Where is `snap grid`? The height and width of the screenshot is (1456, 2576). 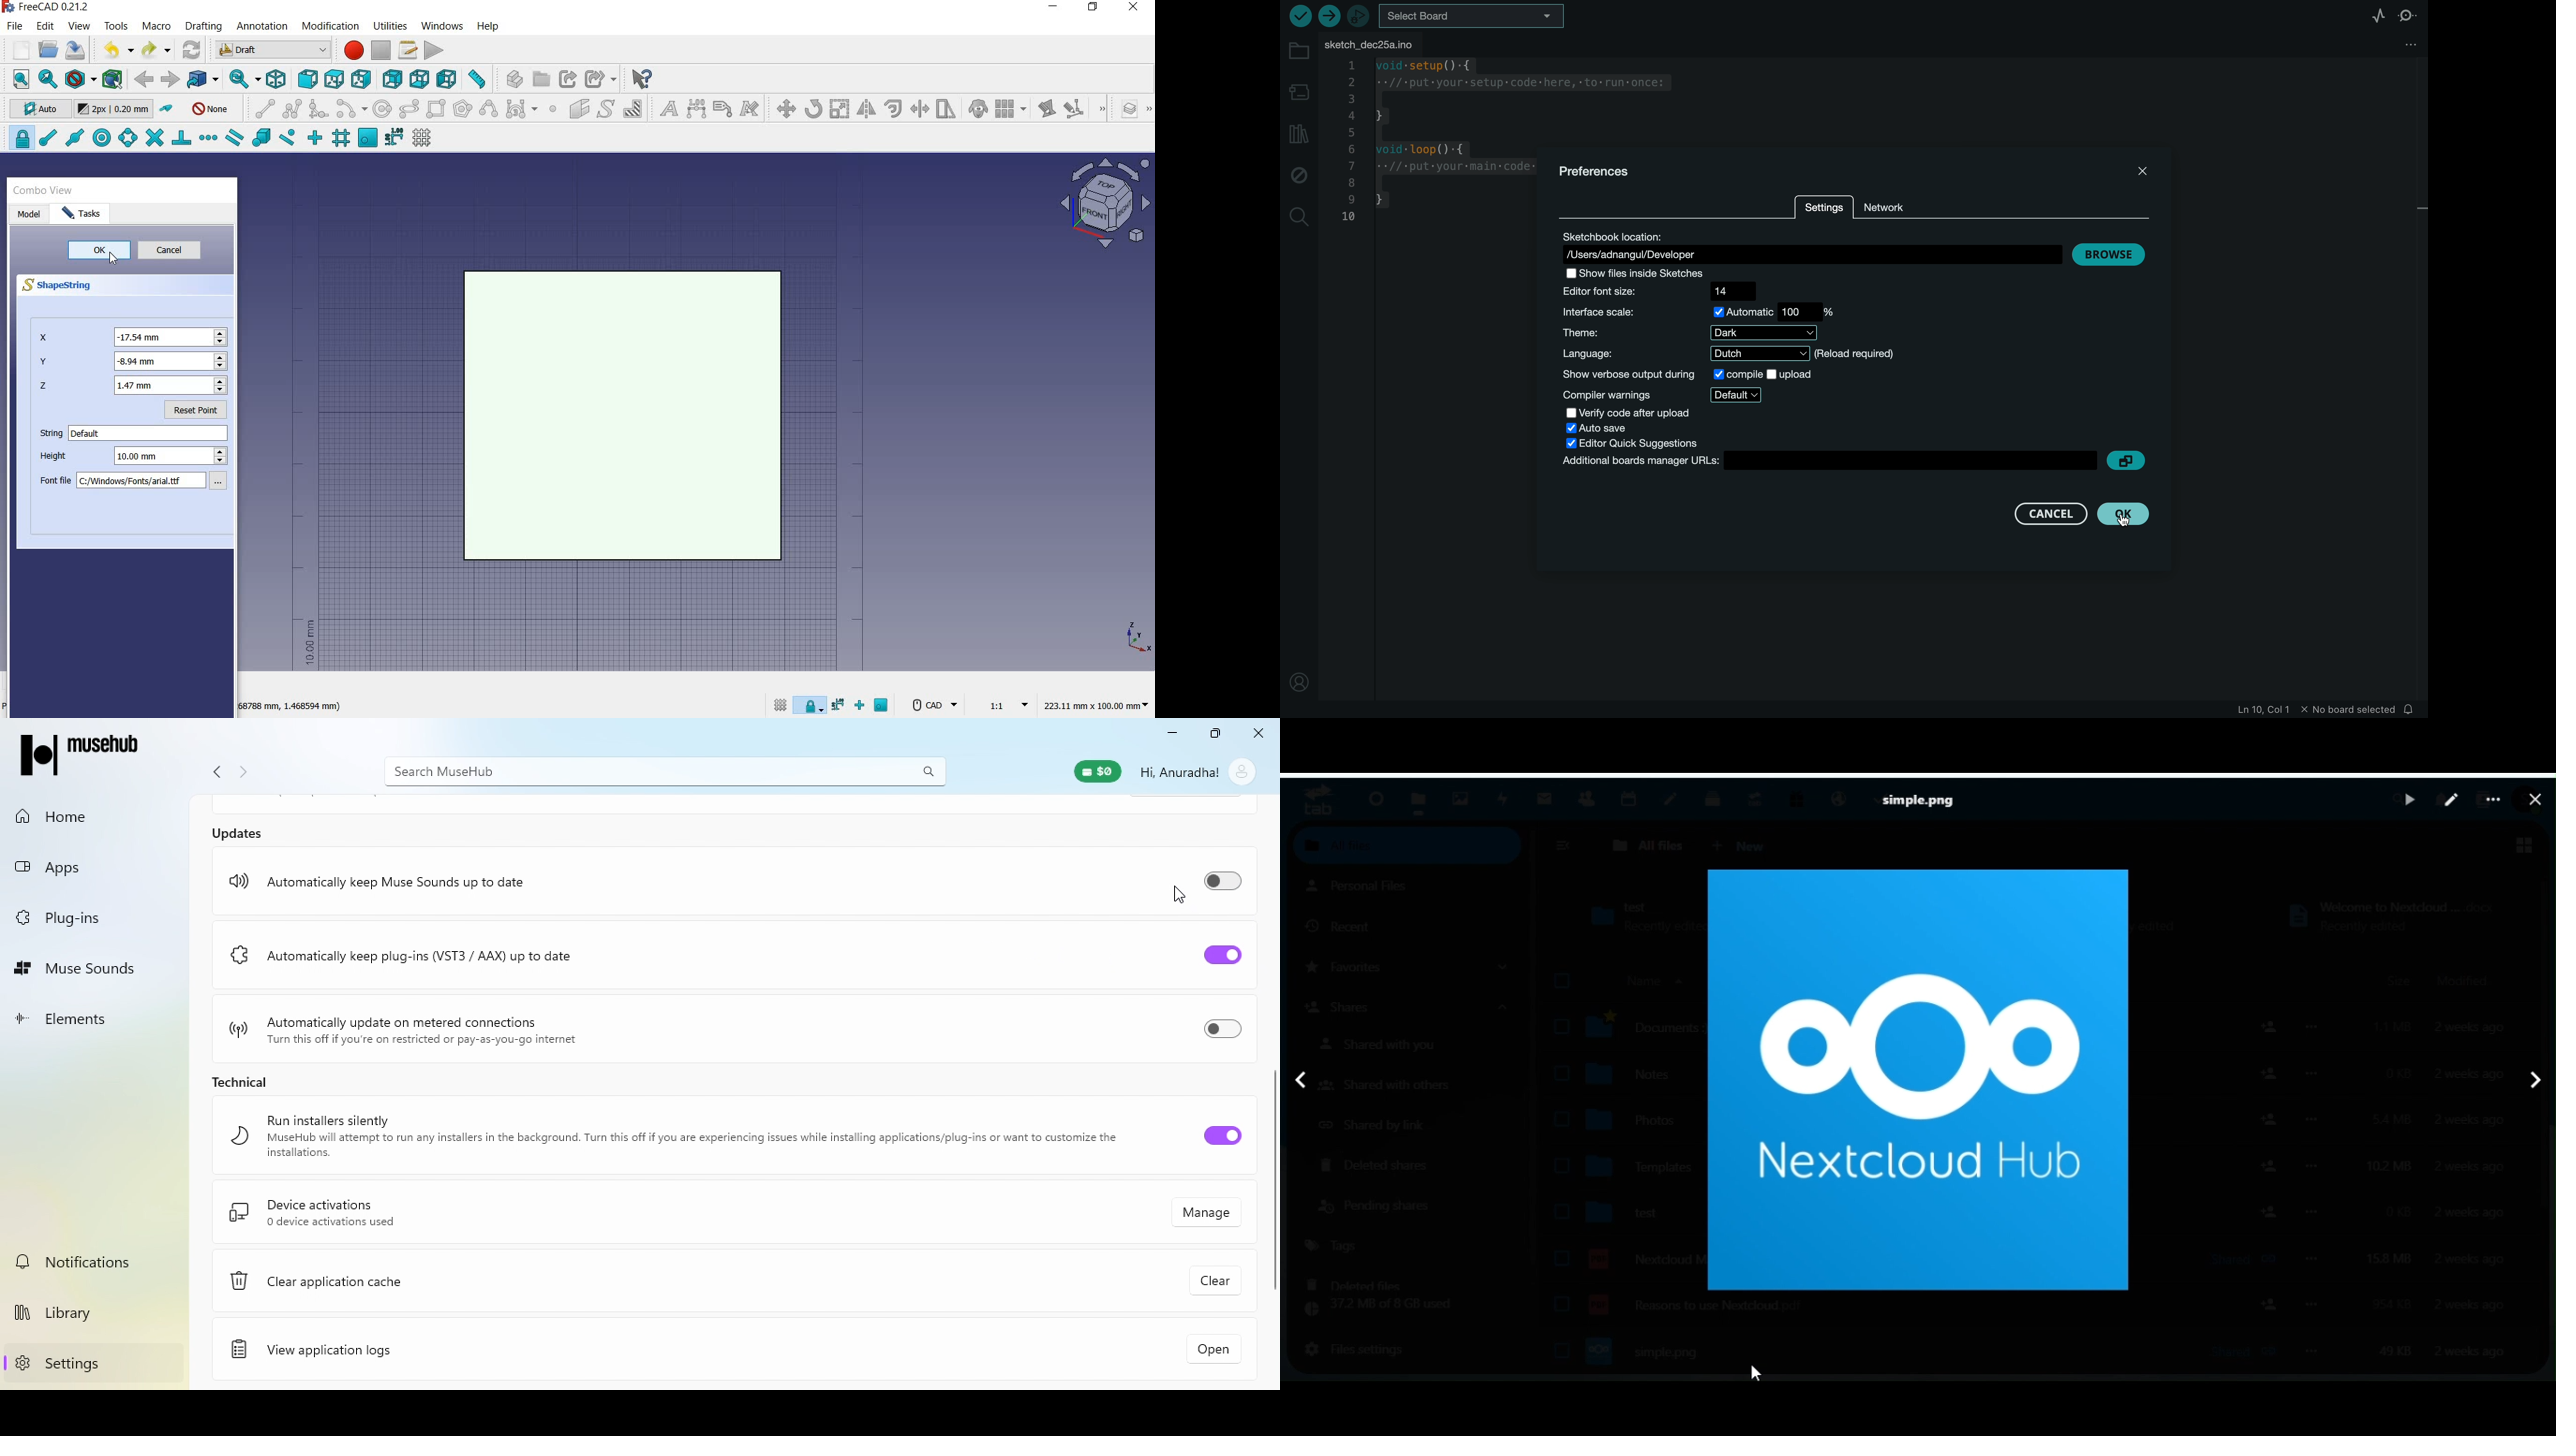 snap grid is located at coordinates (340, 140).